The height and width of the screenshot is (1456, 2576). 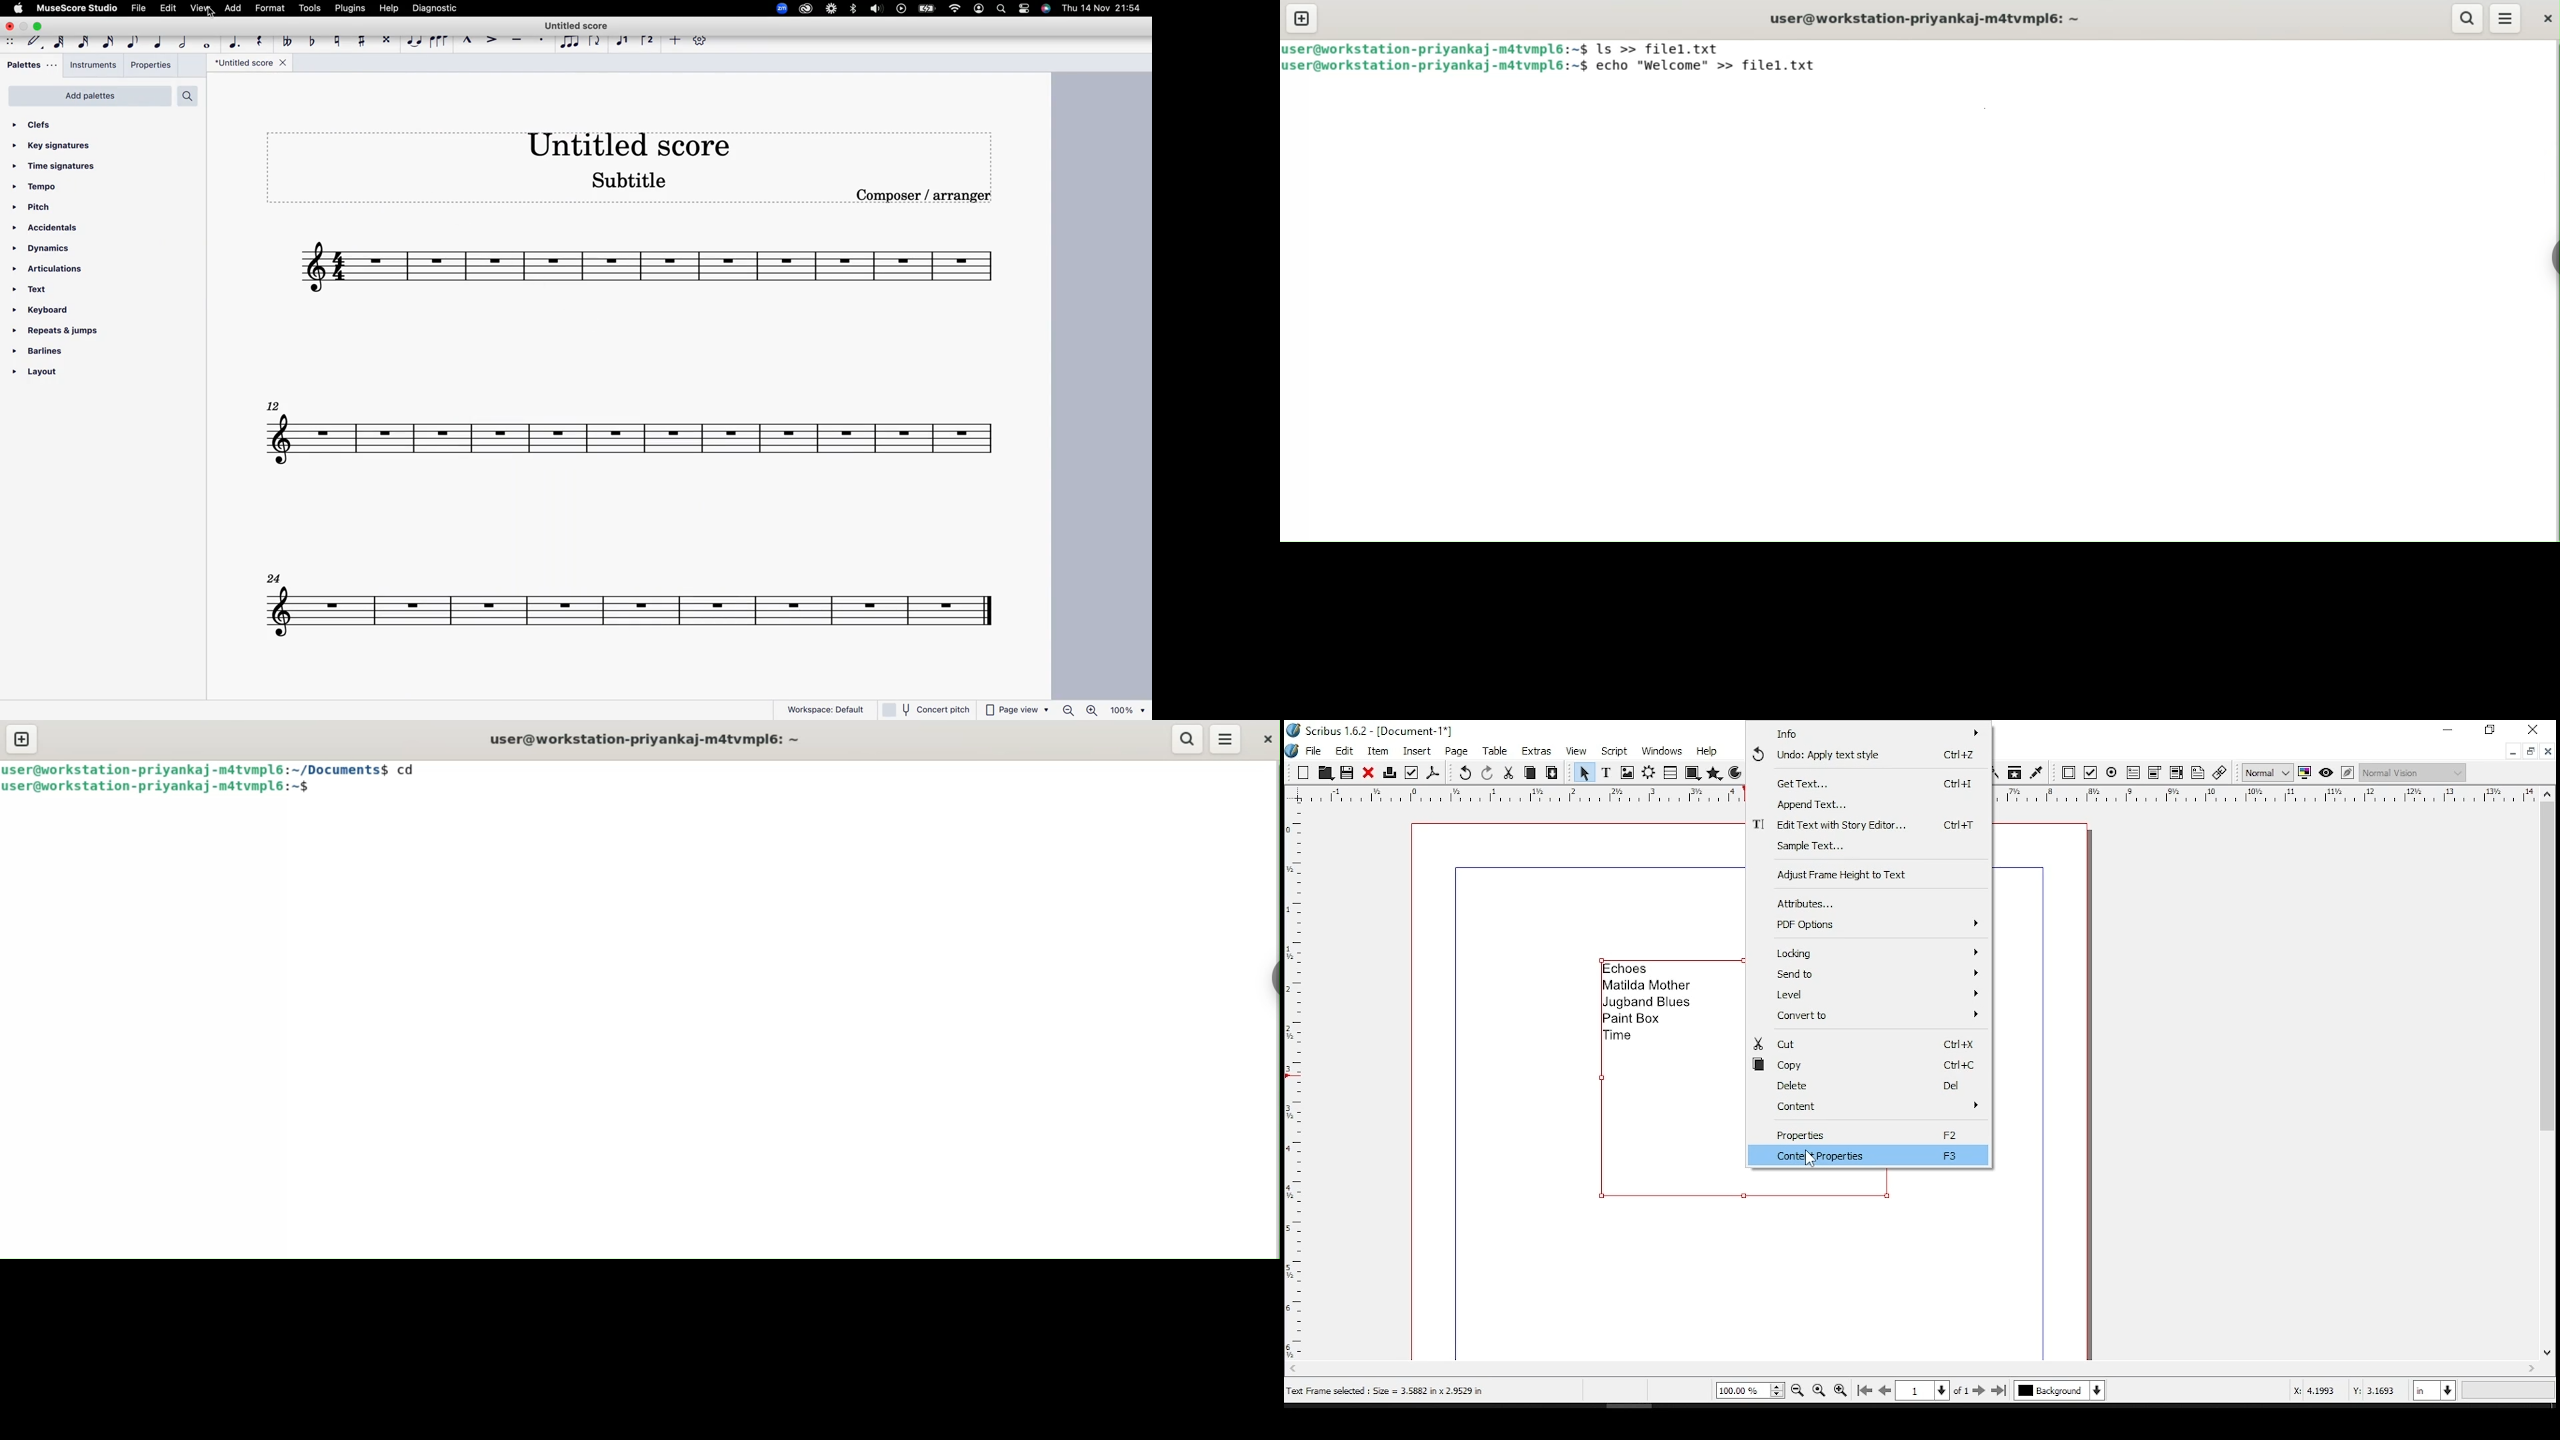 What do you see at coordinates (1553, 773) in the screenshot?
I see `paste` at bounding box center [1553, 773].